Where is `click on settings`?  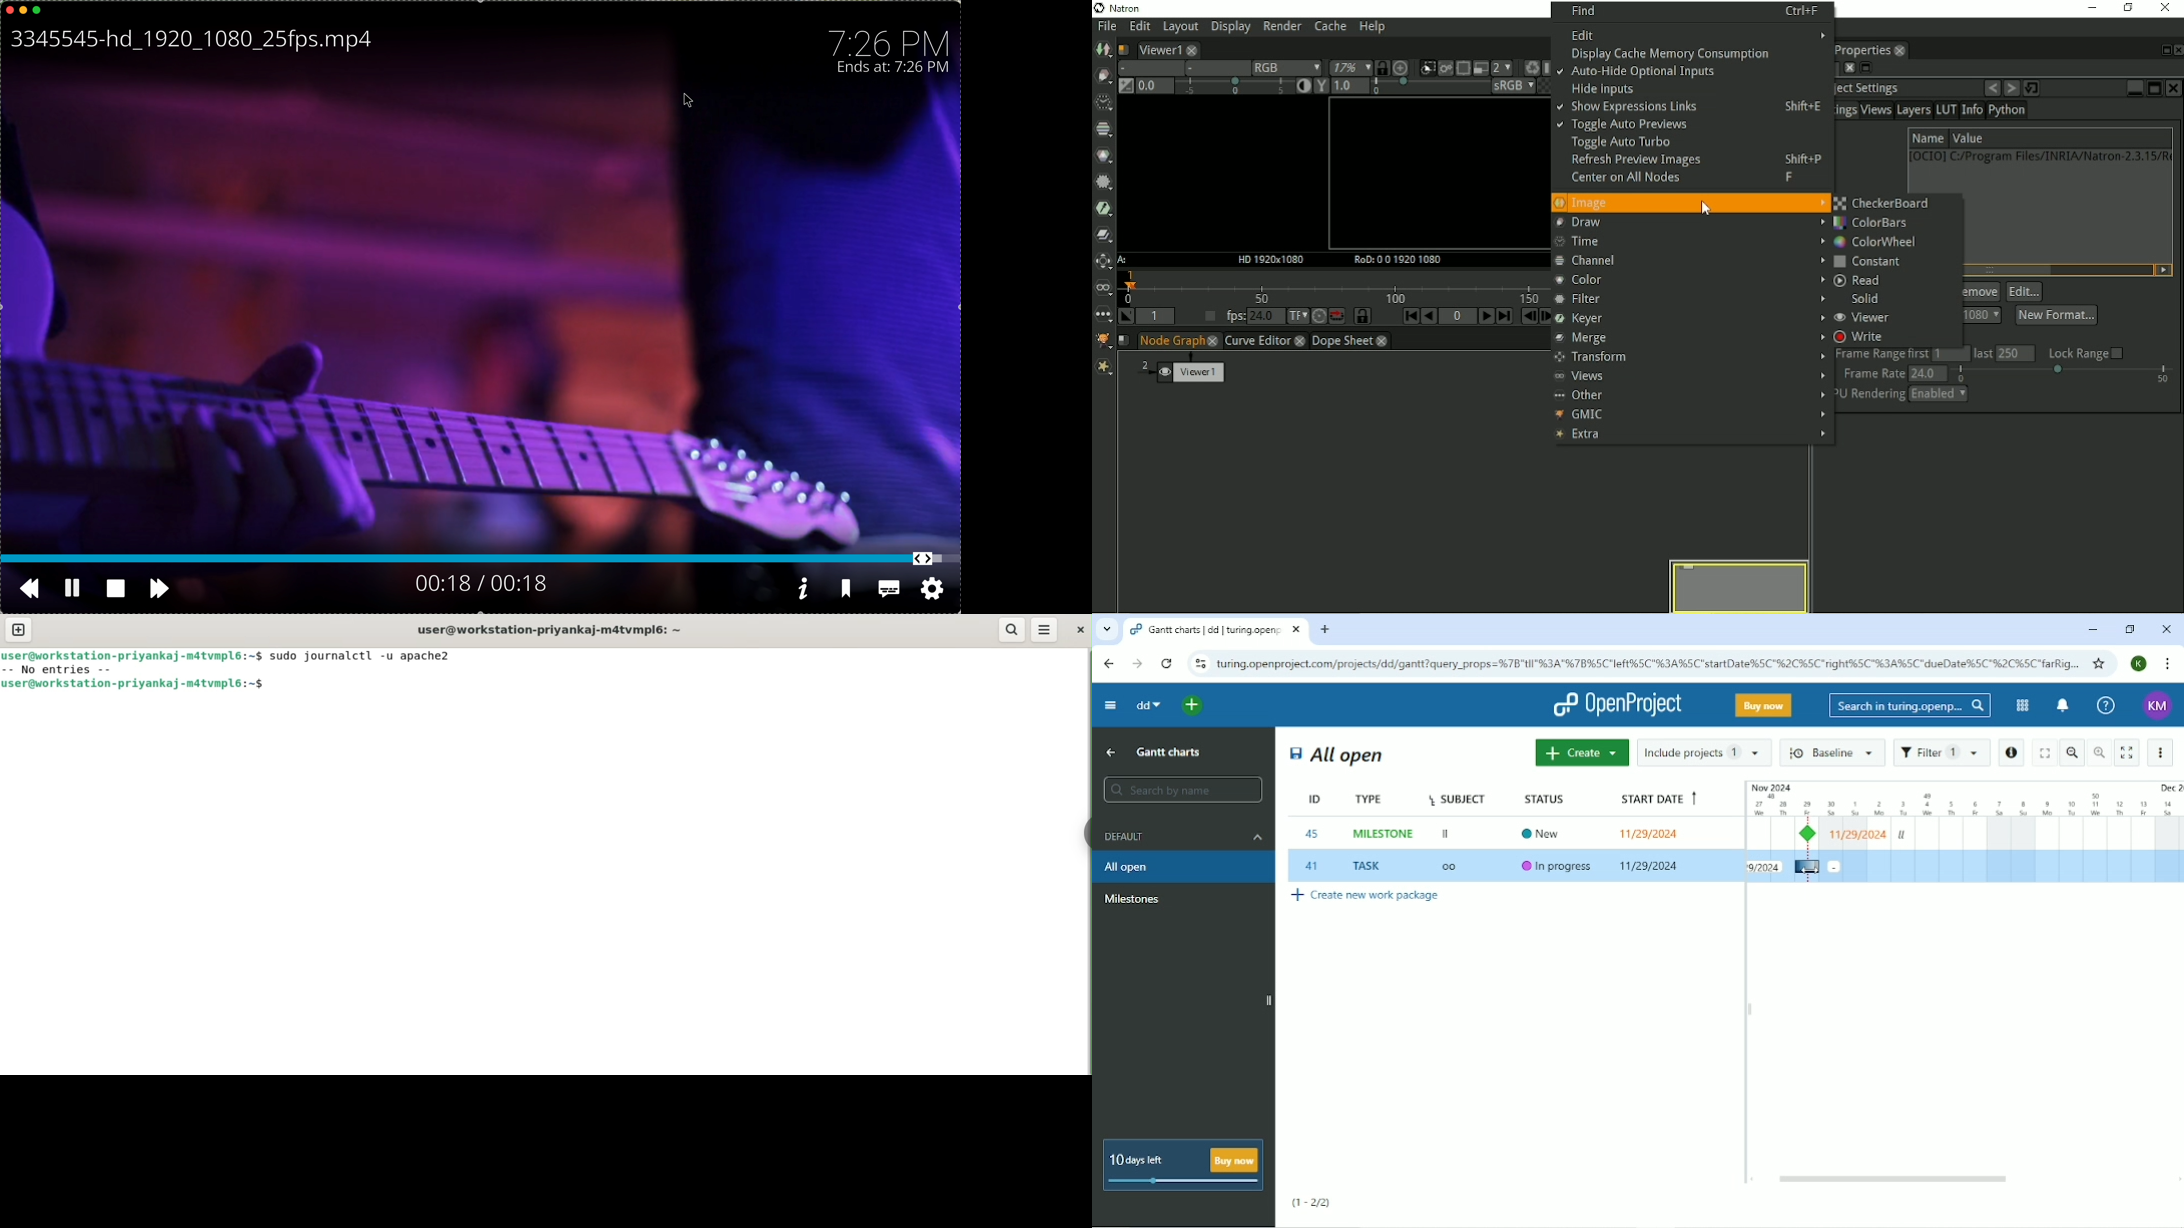
click on settings is located at coordinates (933, 590).